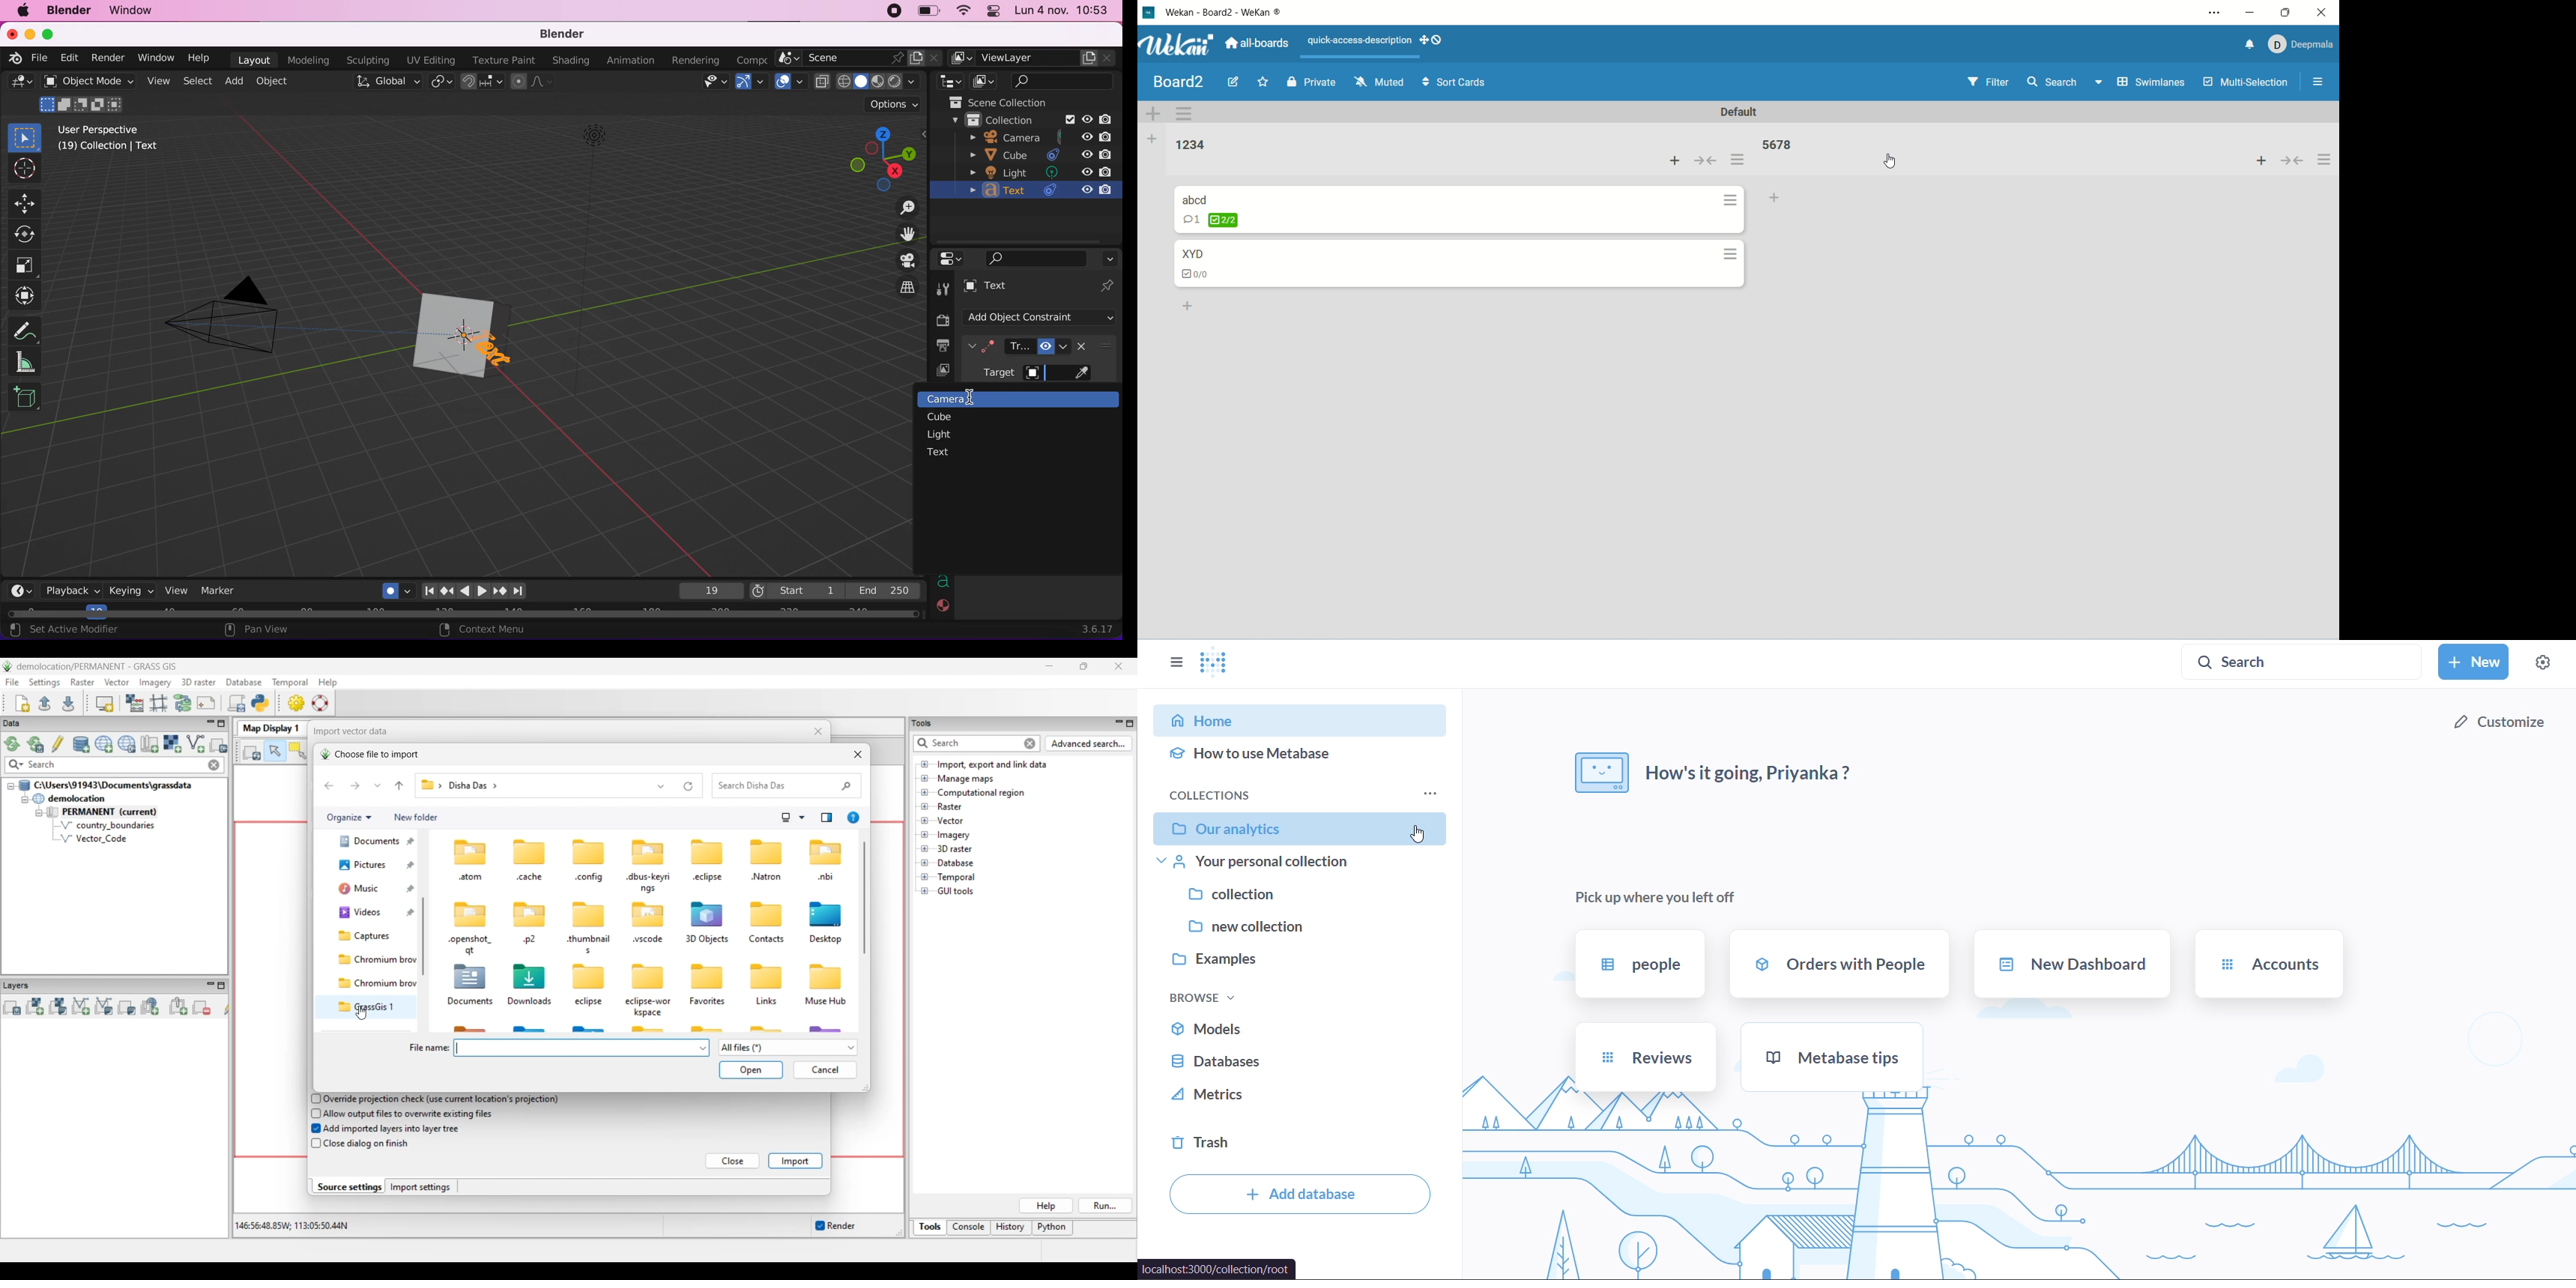  I want to click on reproduction bar, so click(479, 591).